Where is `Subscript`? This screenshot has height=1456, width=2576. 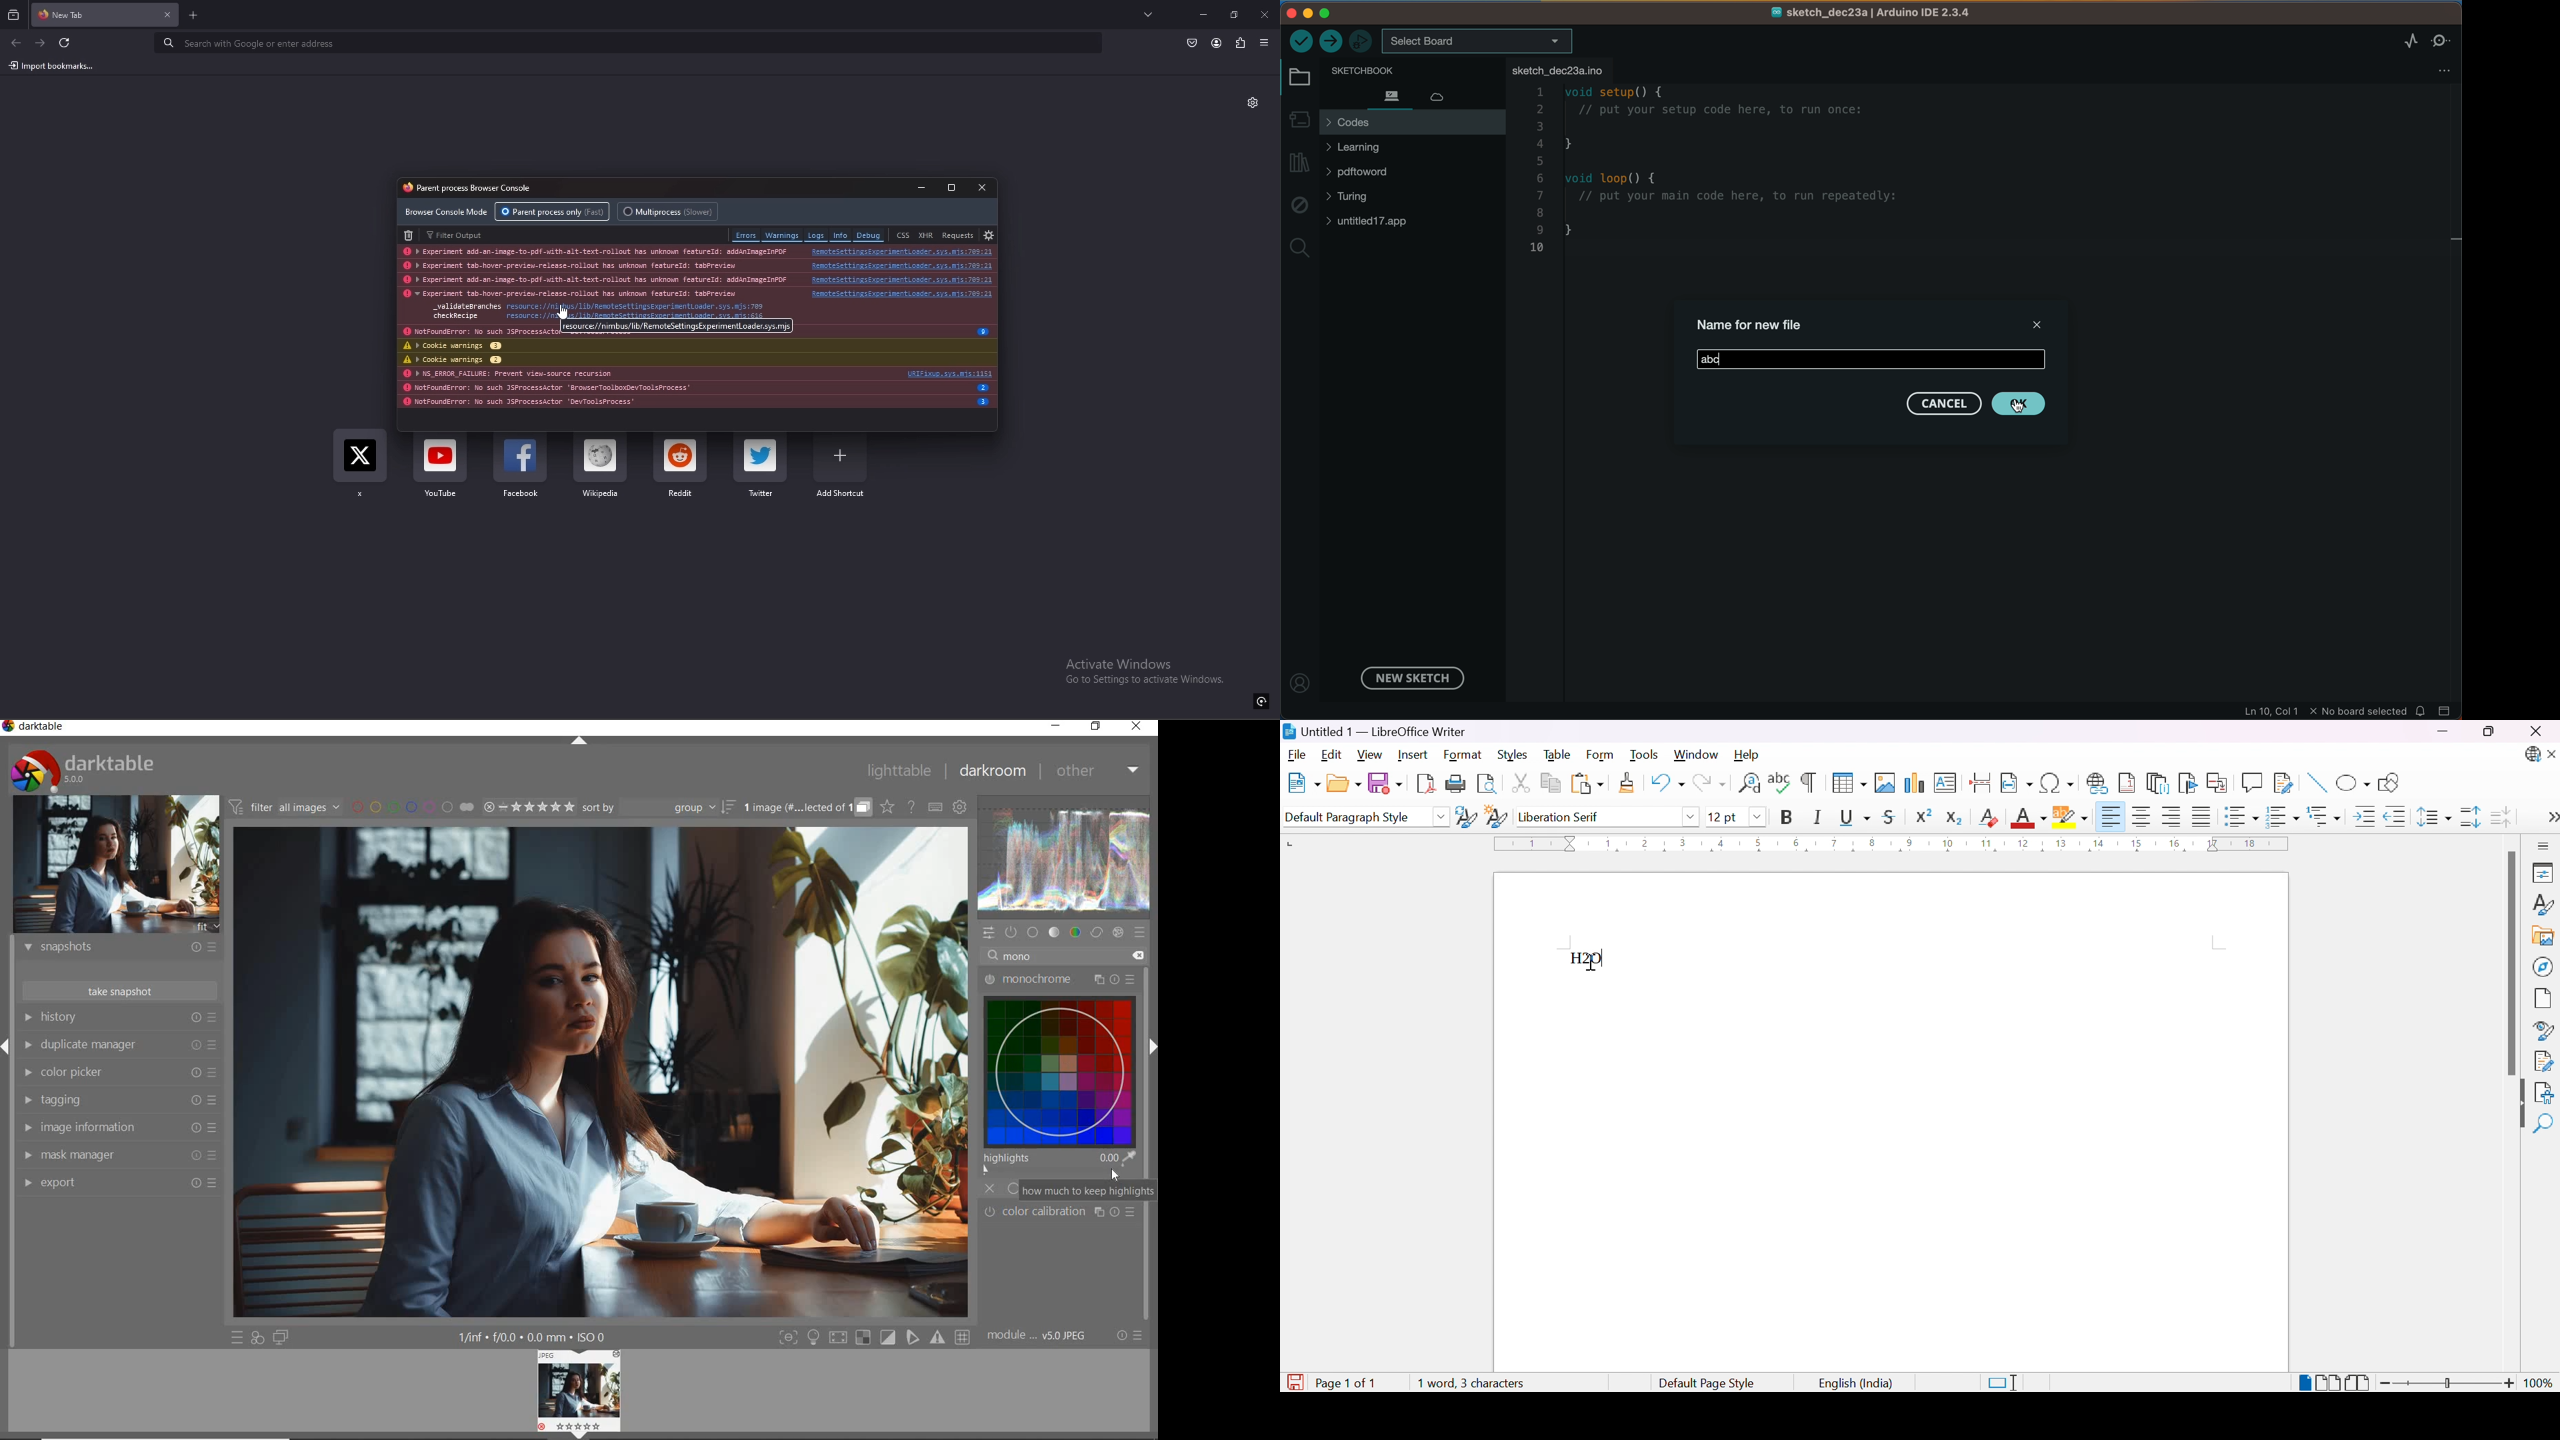
Subscript is located at coordinates (1954, 818).